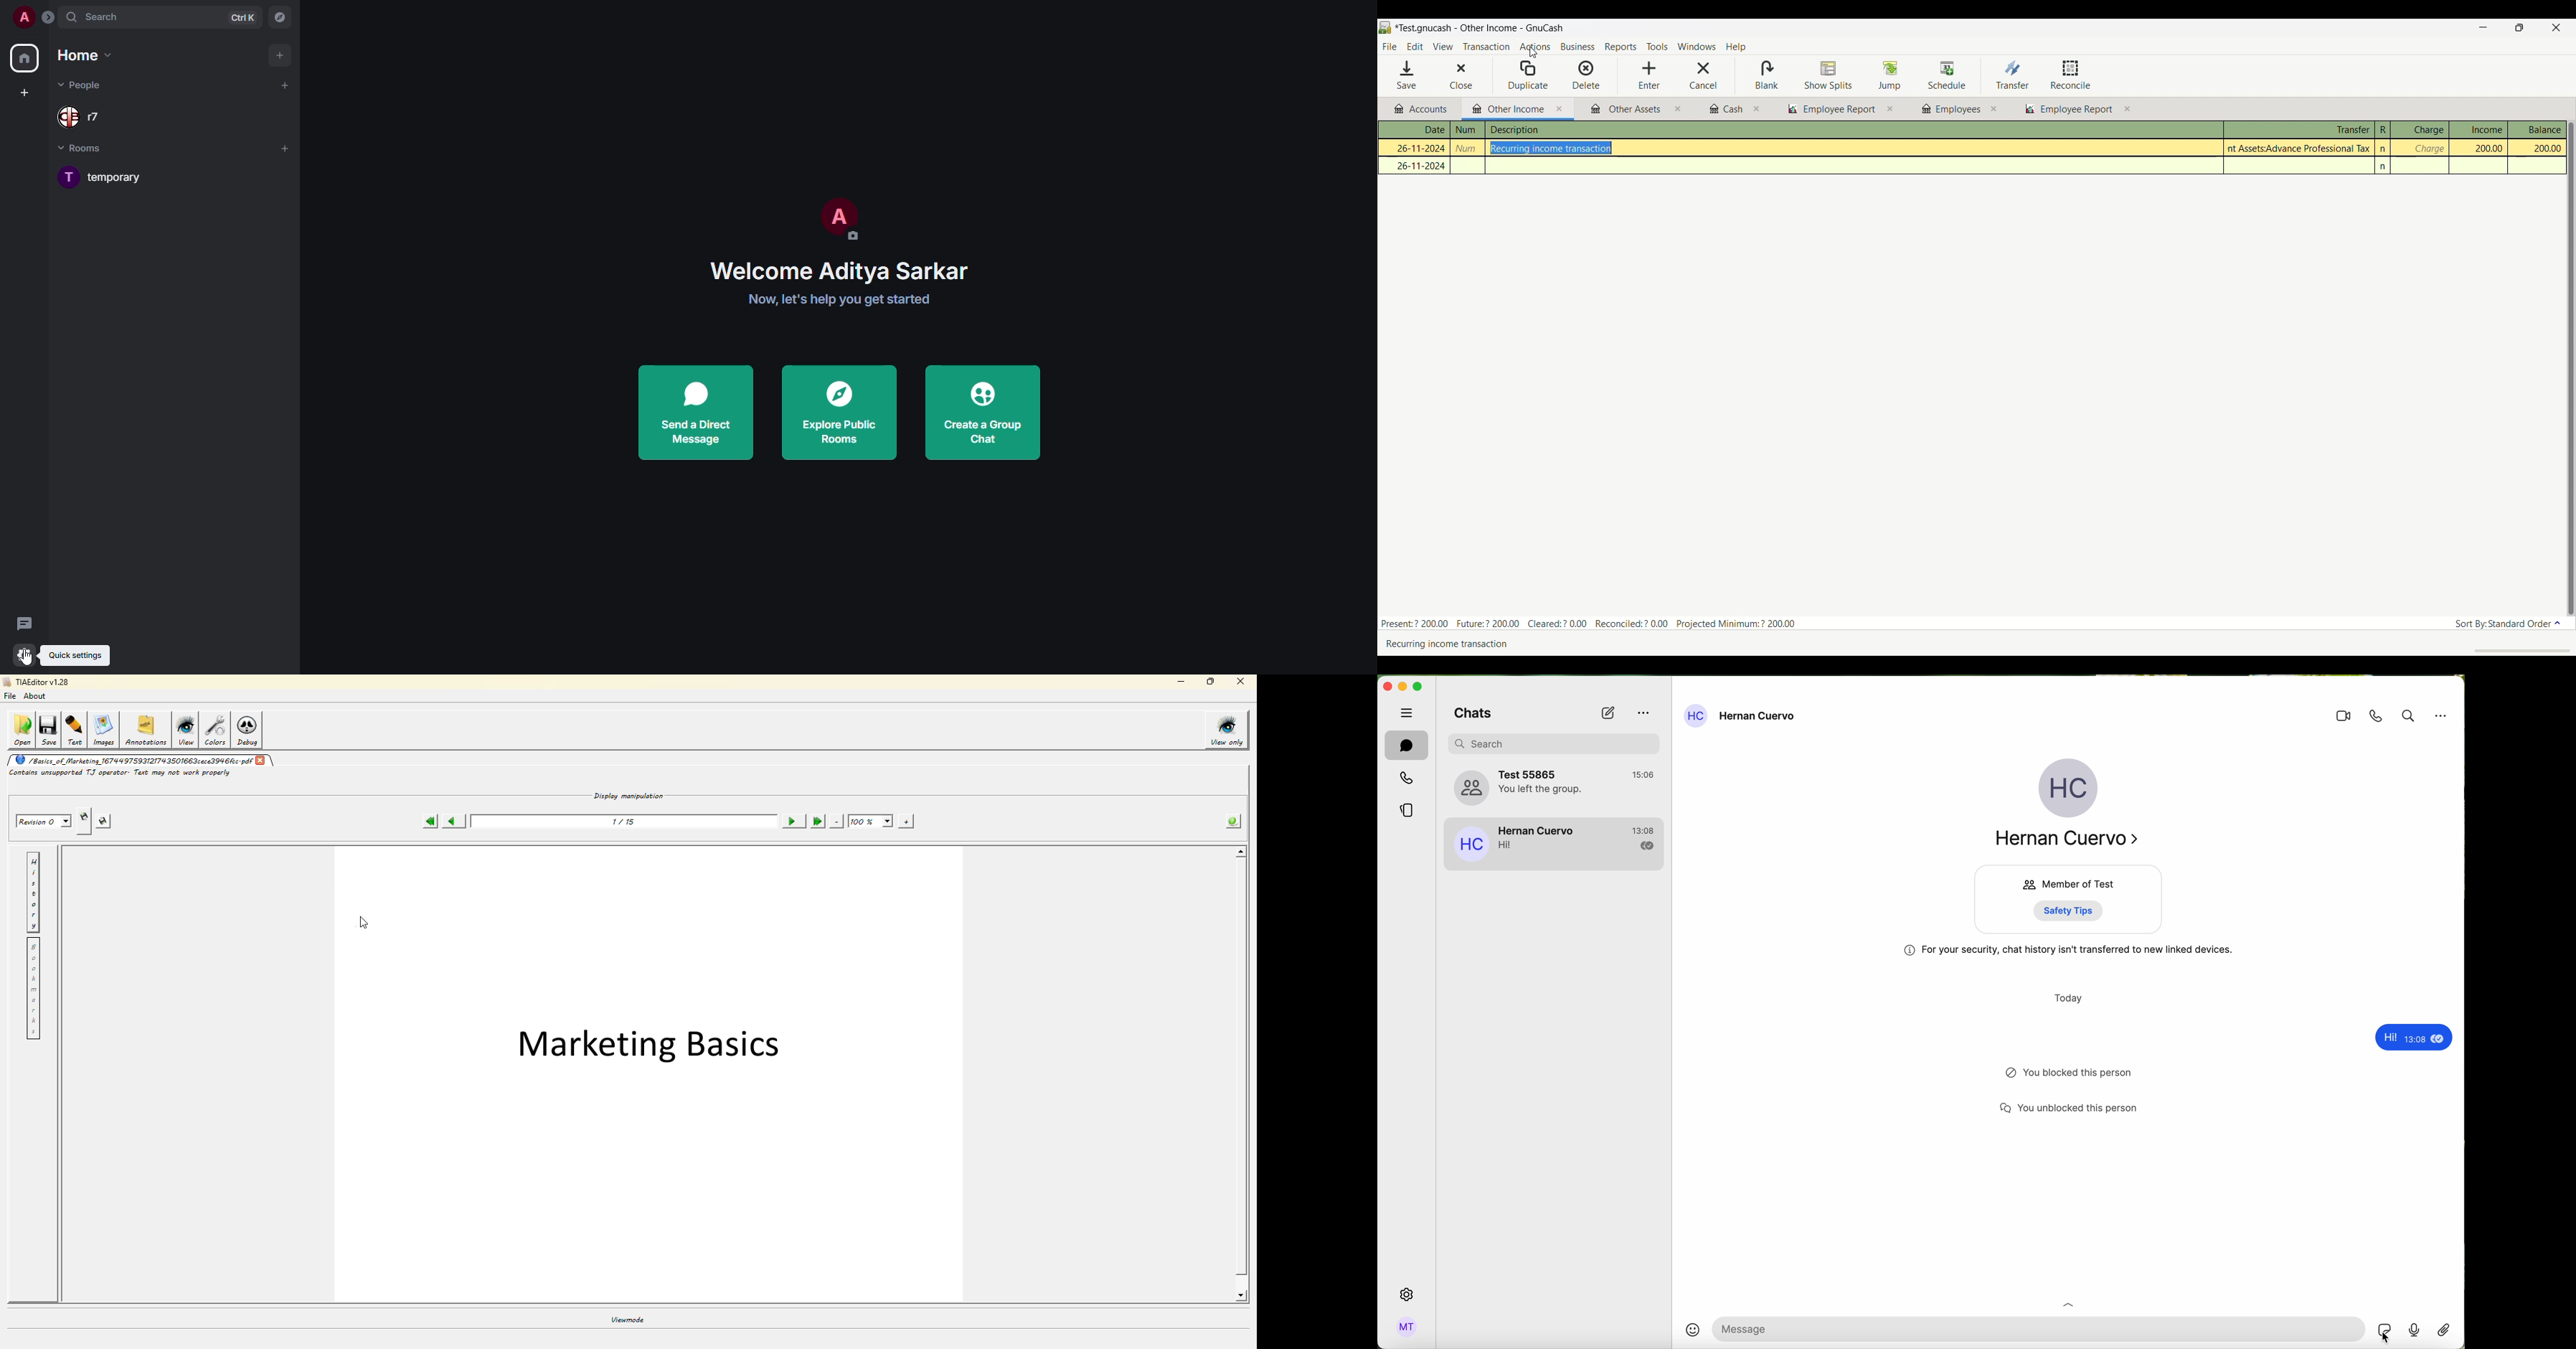 This screenshot has width=2576, height=1372. Describe the element at coordinates (1560, 743) in the screenshot. I see `search bar` at that location.